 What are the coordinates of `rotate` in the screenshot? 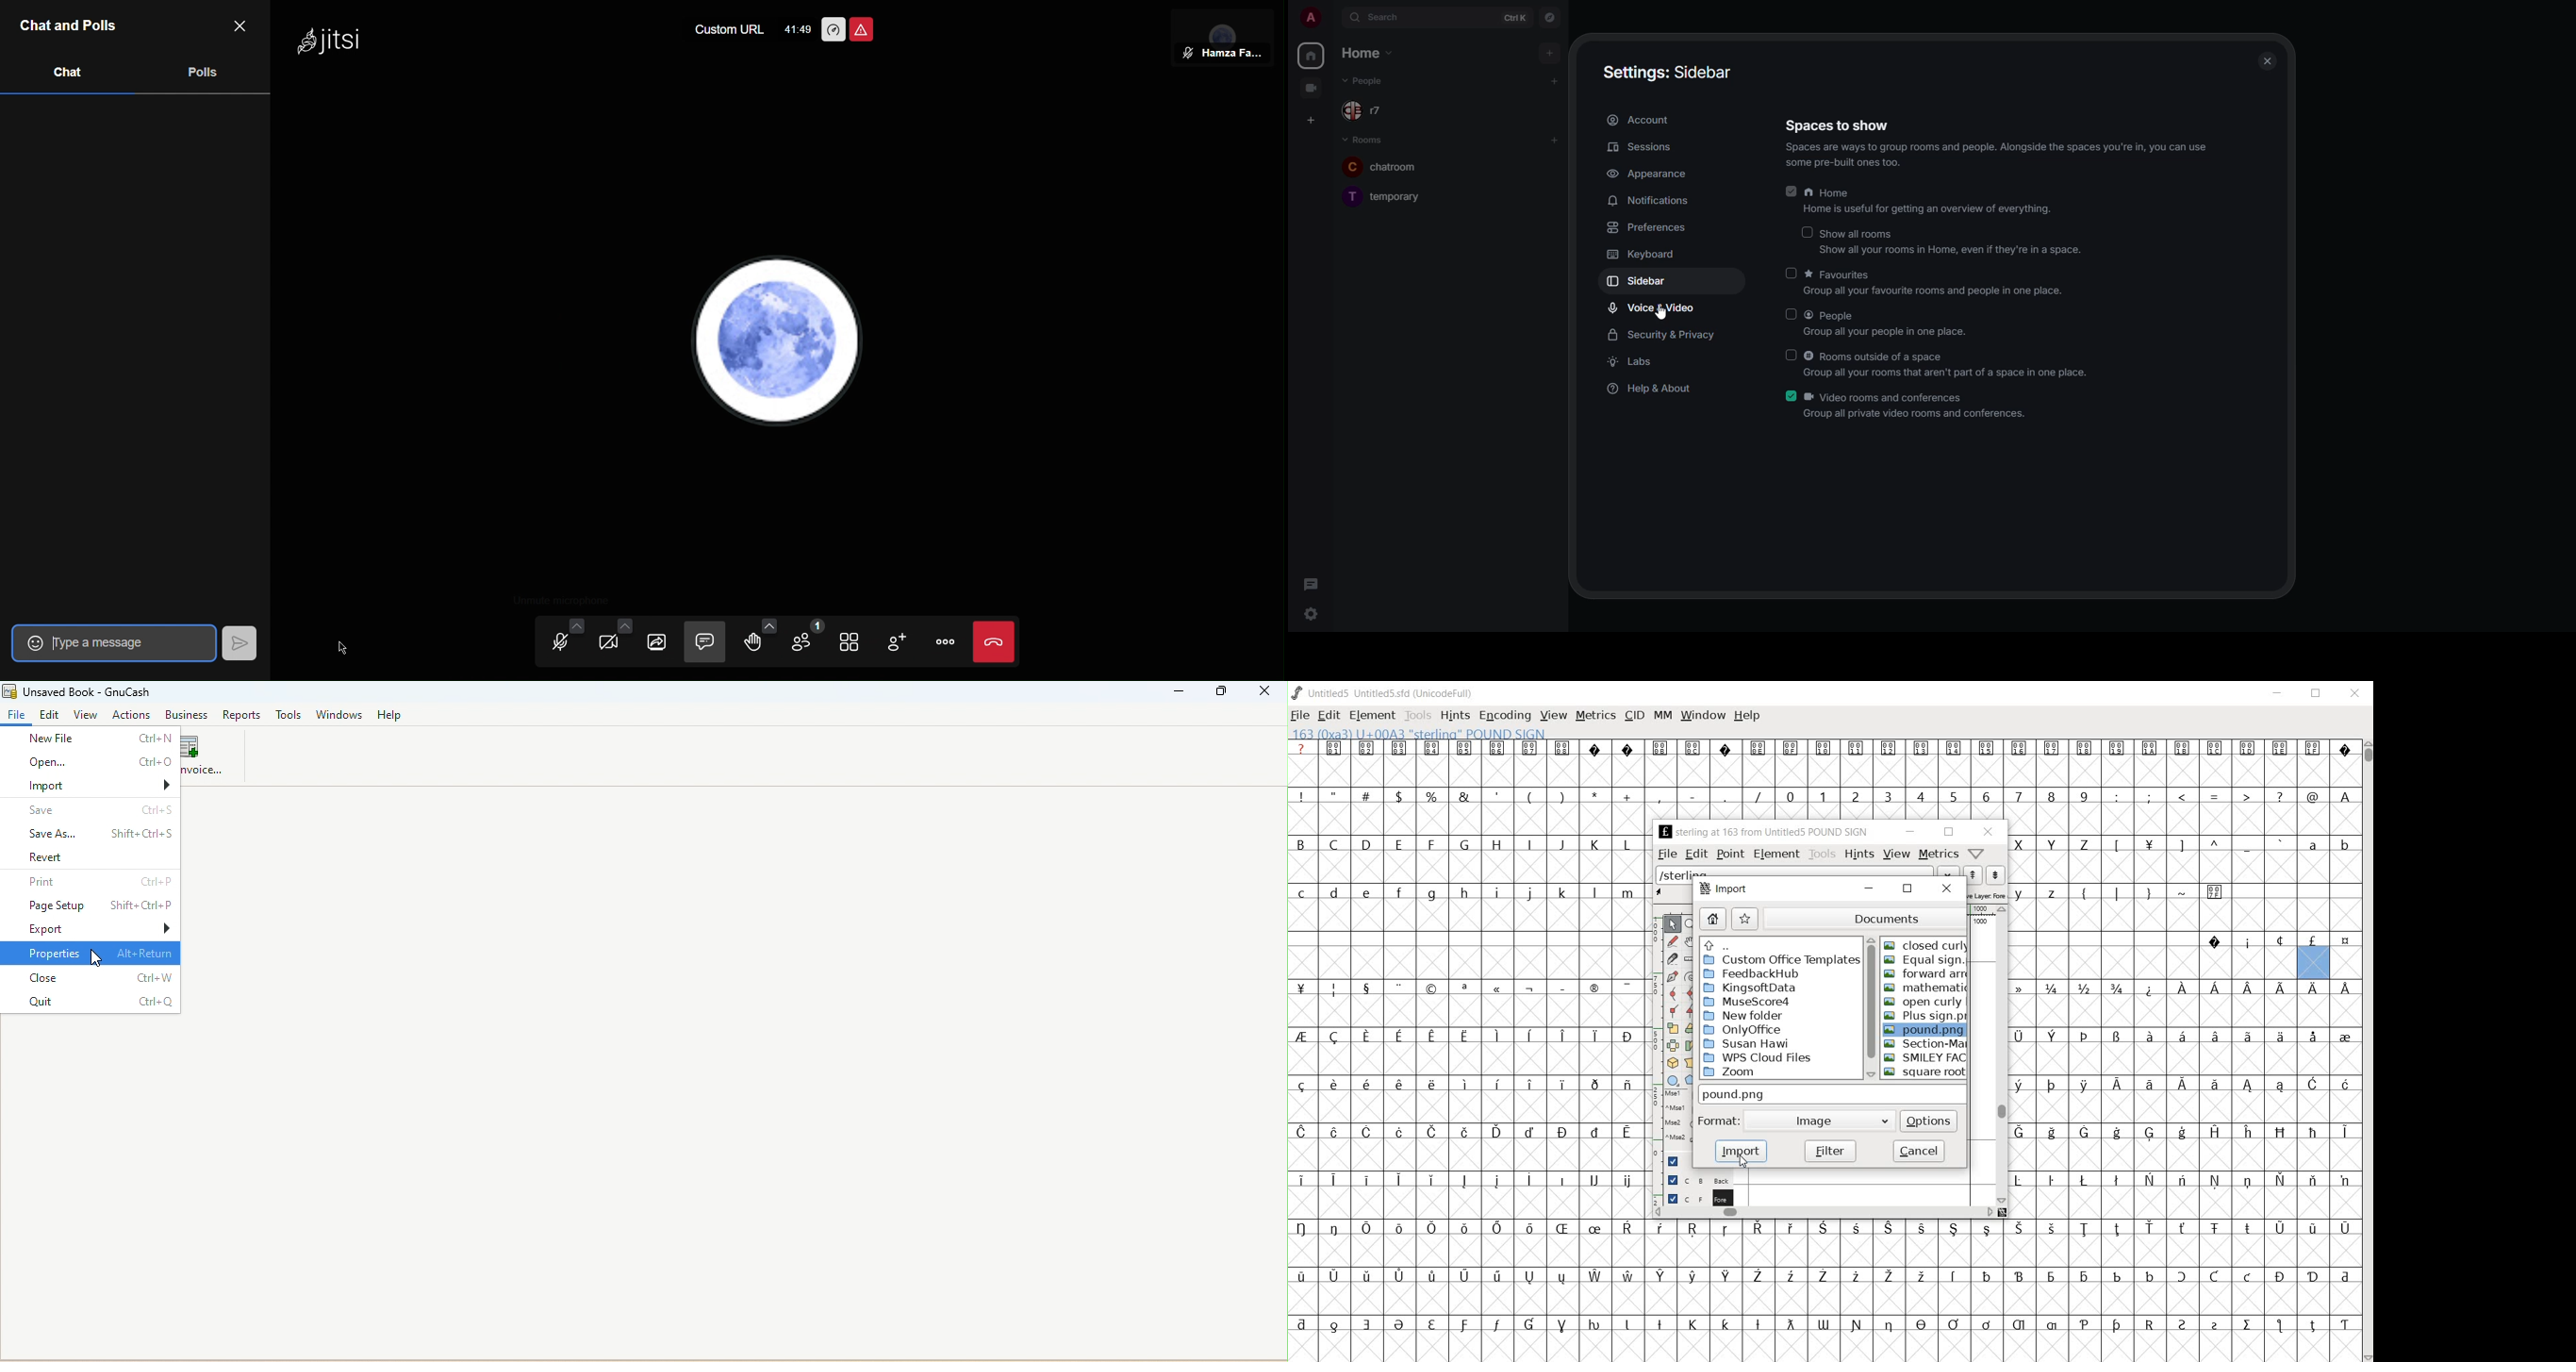 It's located at (1690, 1028).